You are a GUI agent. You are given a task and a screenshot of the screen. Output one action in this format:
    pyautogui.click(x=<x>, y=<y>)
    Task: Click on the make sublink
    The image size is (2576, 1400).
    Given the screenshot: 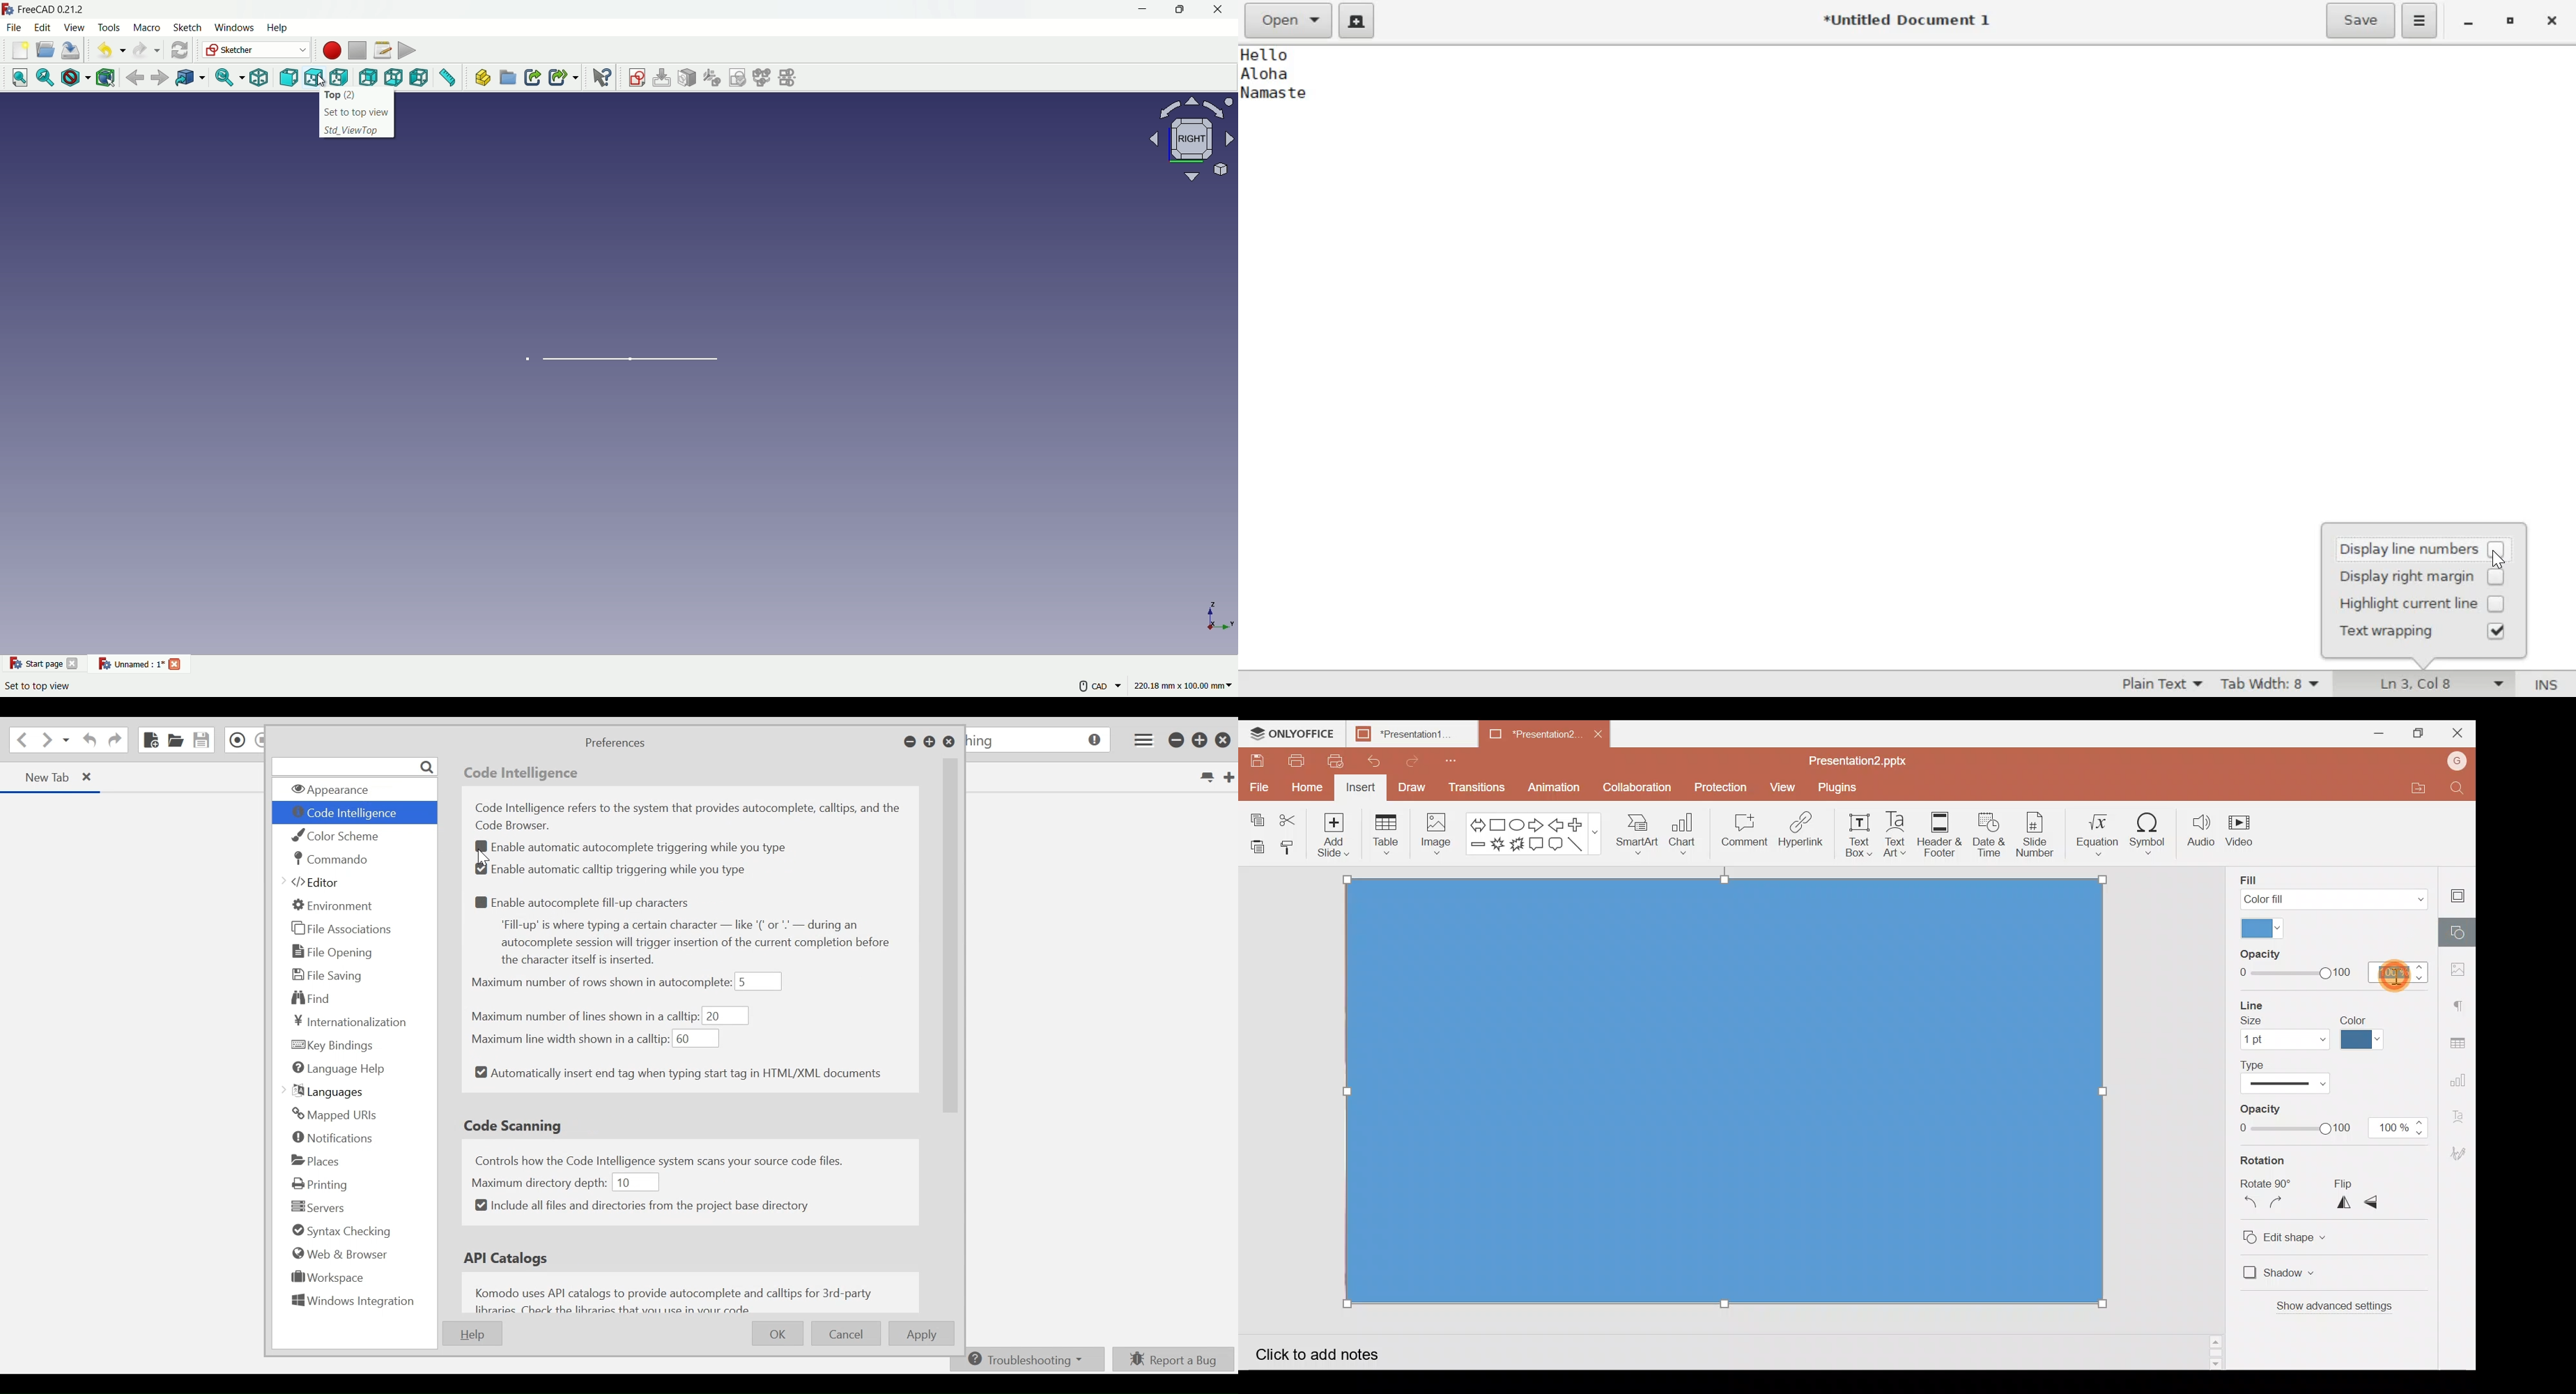 What is the action you would take?
    pyautogui.click(x=563, y=78)
    